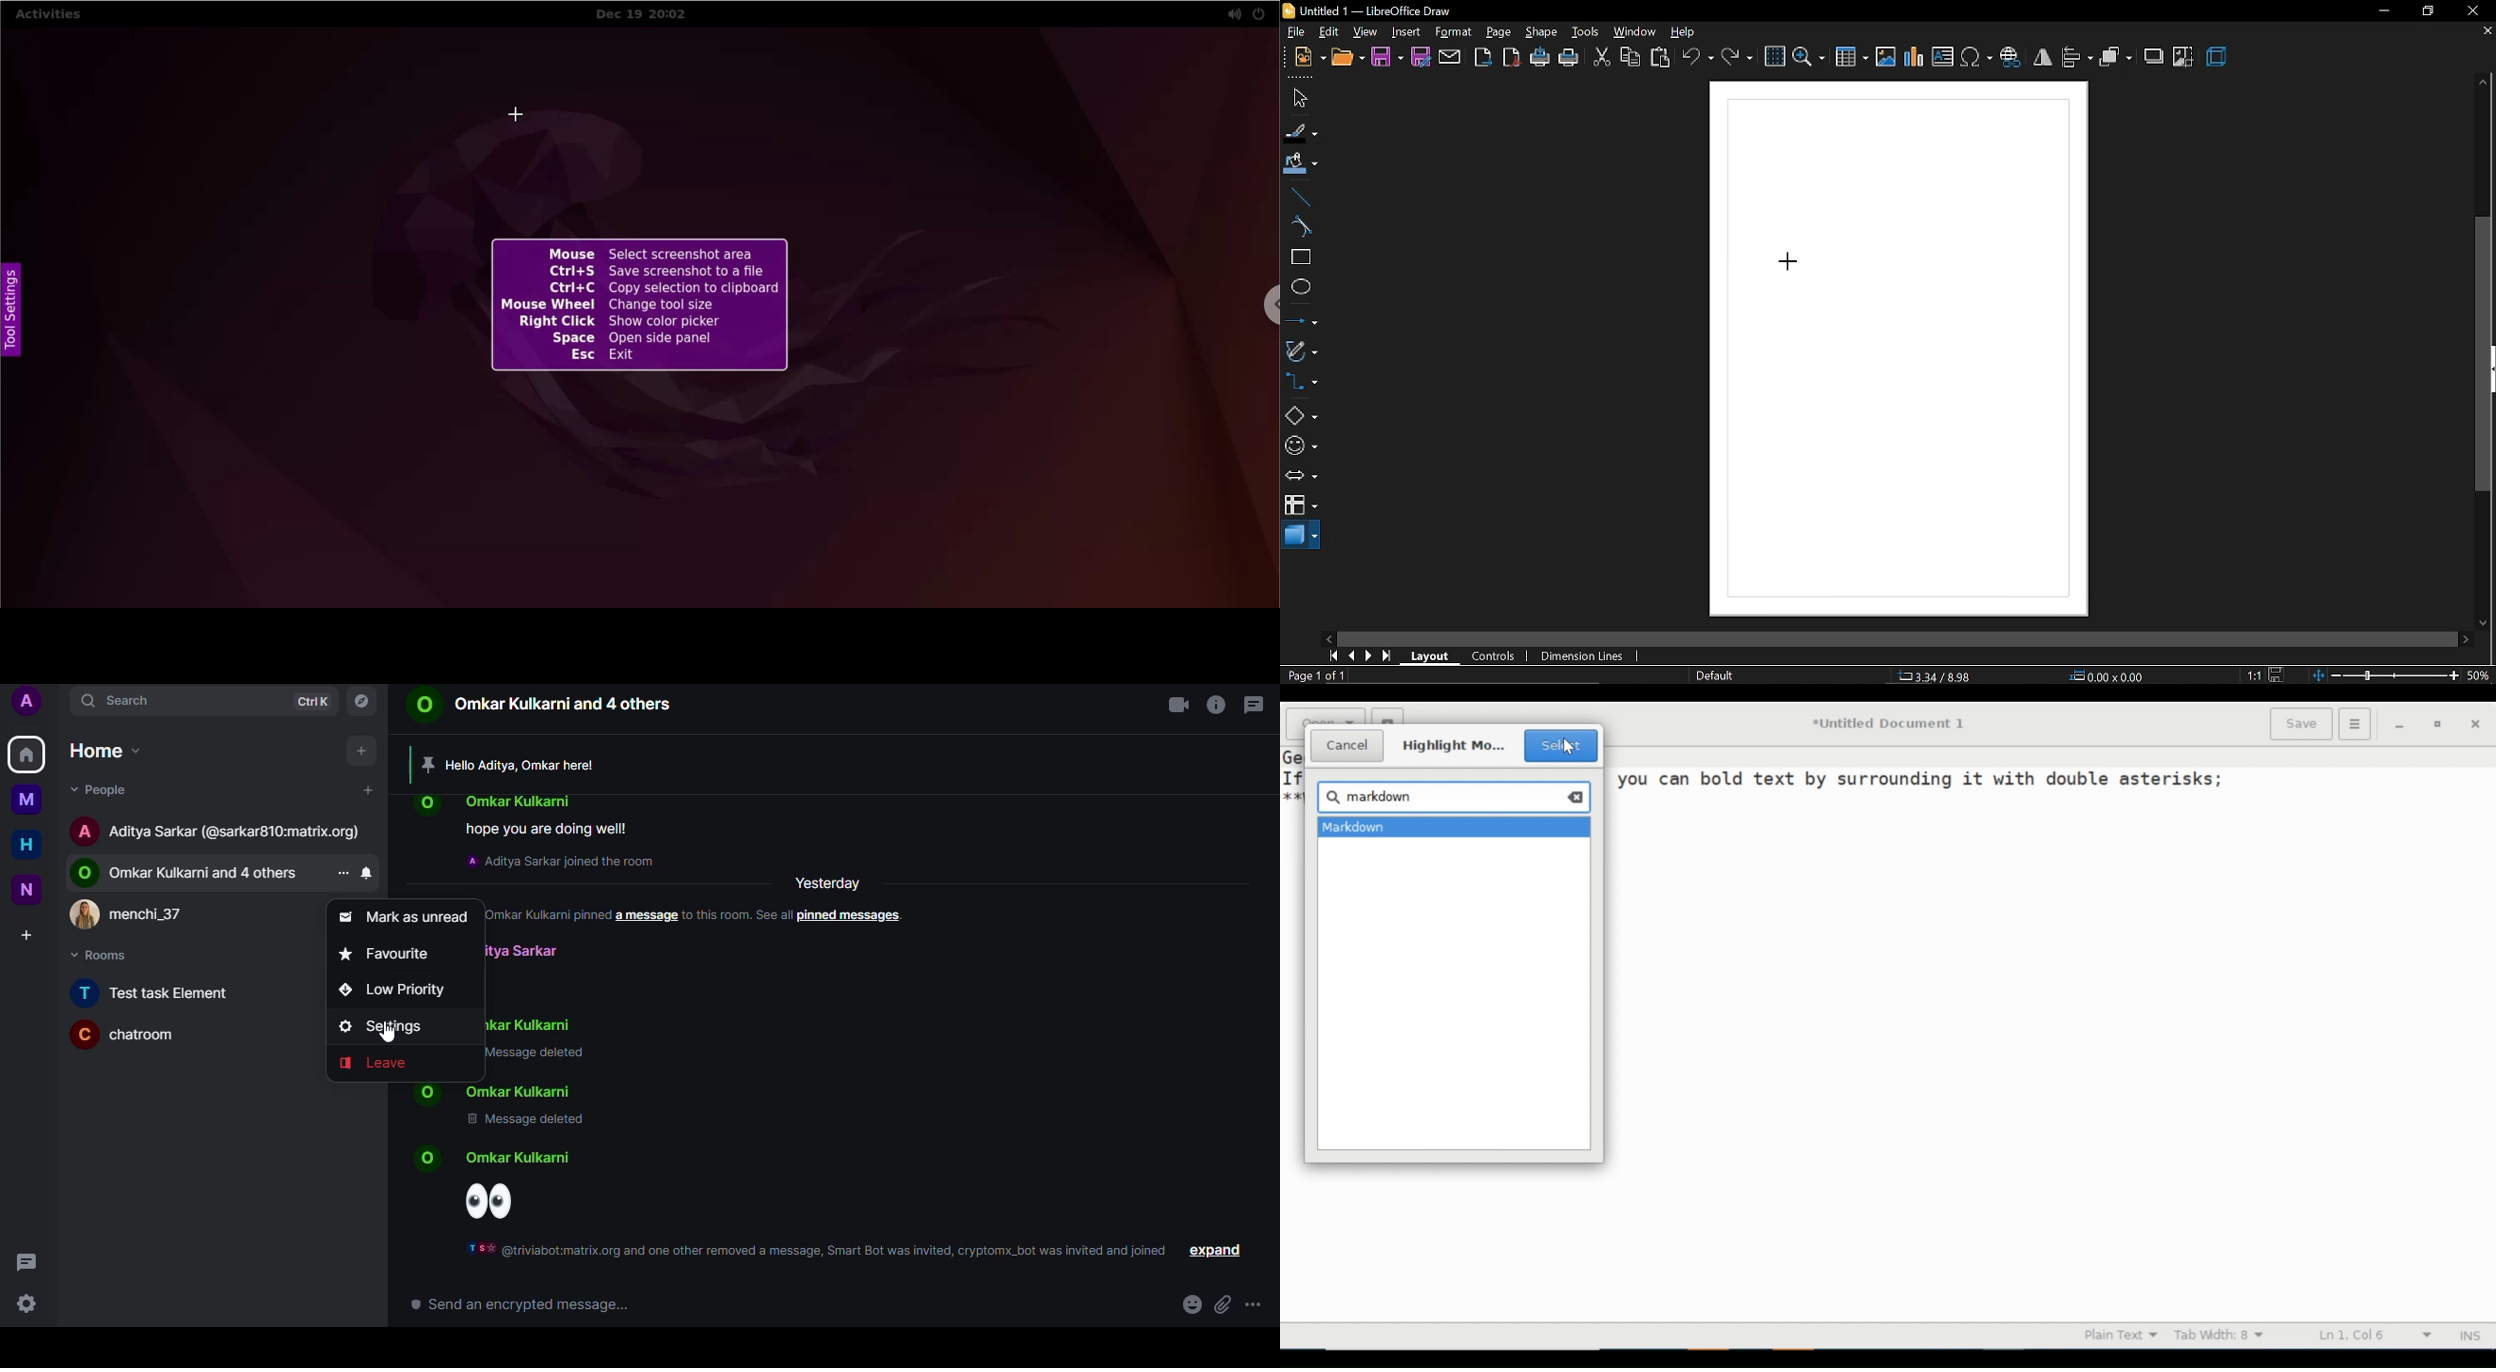 This screenshot has height=1372, width=2520. I want to click on flowchart, so click(1302, 505).